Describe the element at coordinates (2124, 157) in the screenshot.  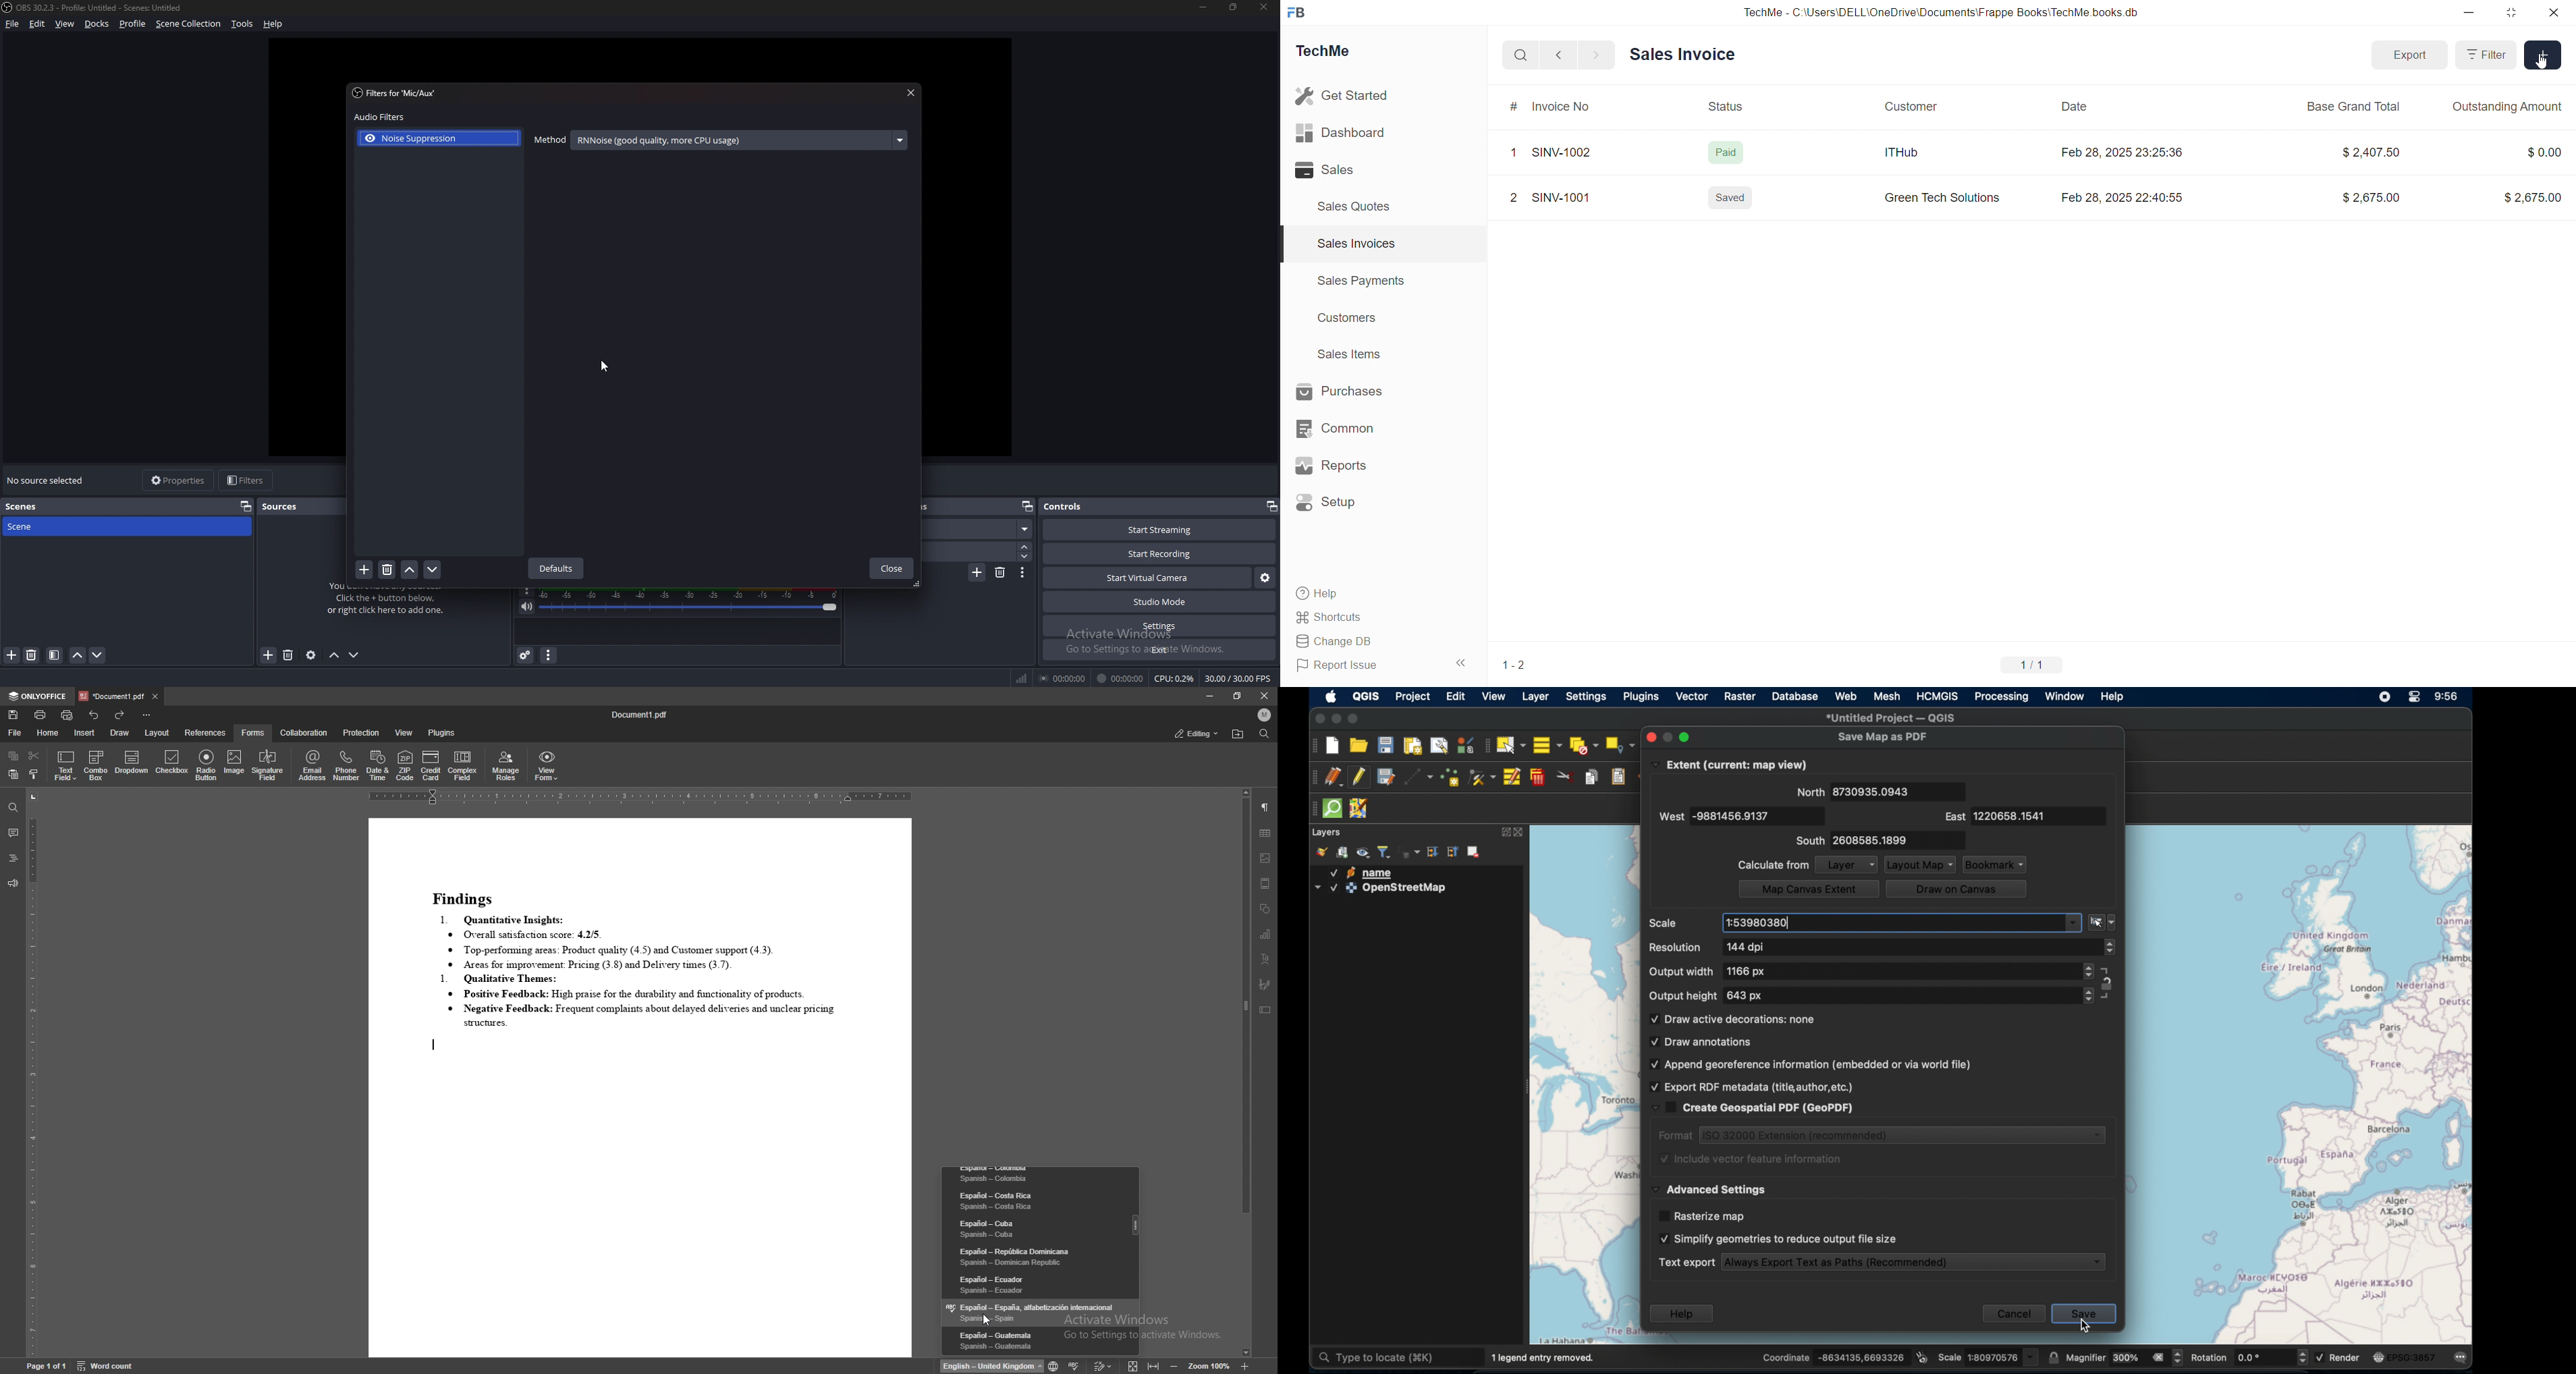
I see `Feb 28, 2025 23:25:36` at that location.